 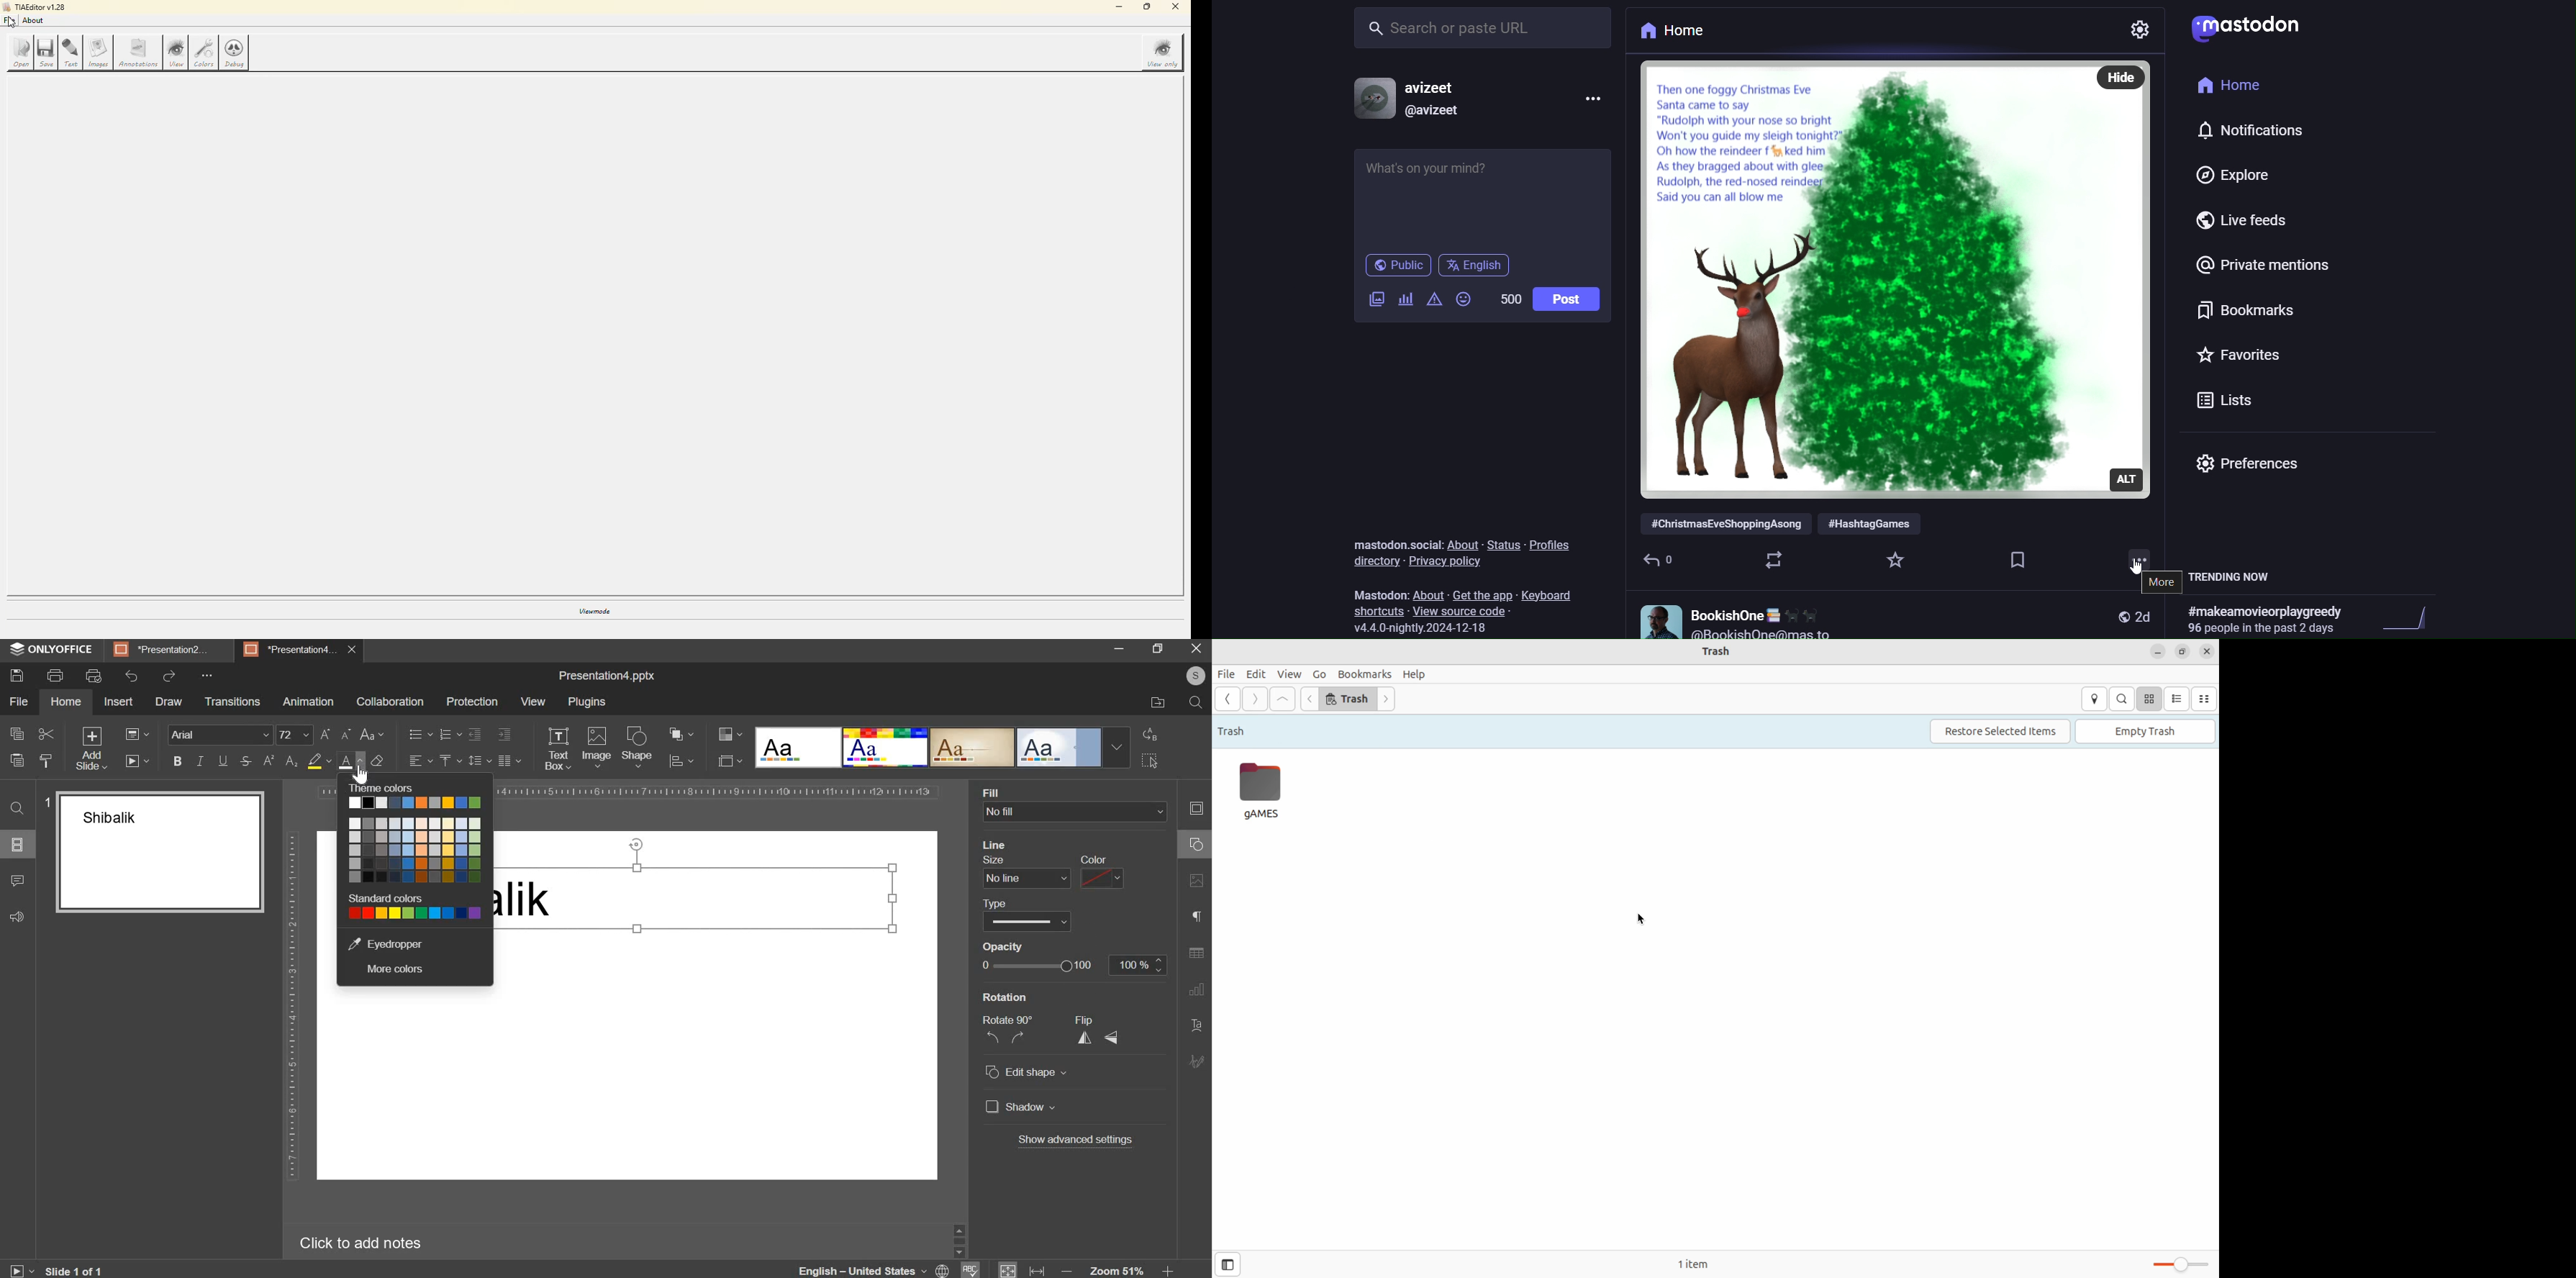 I want to click on File, so click(x=1151, y=704).